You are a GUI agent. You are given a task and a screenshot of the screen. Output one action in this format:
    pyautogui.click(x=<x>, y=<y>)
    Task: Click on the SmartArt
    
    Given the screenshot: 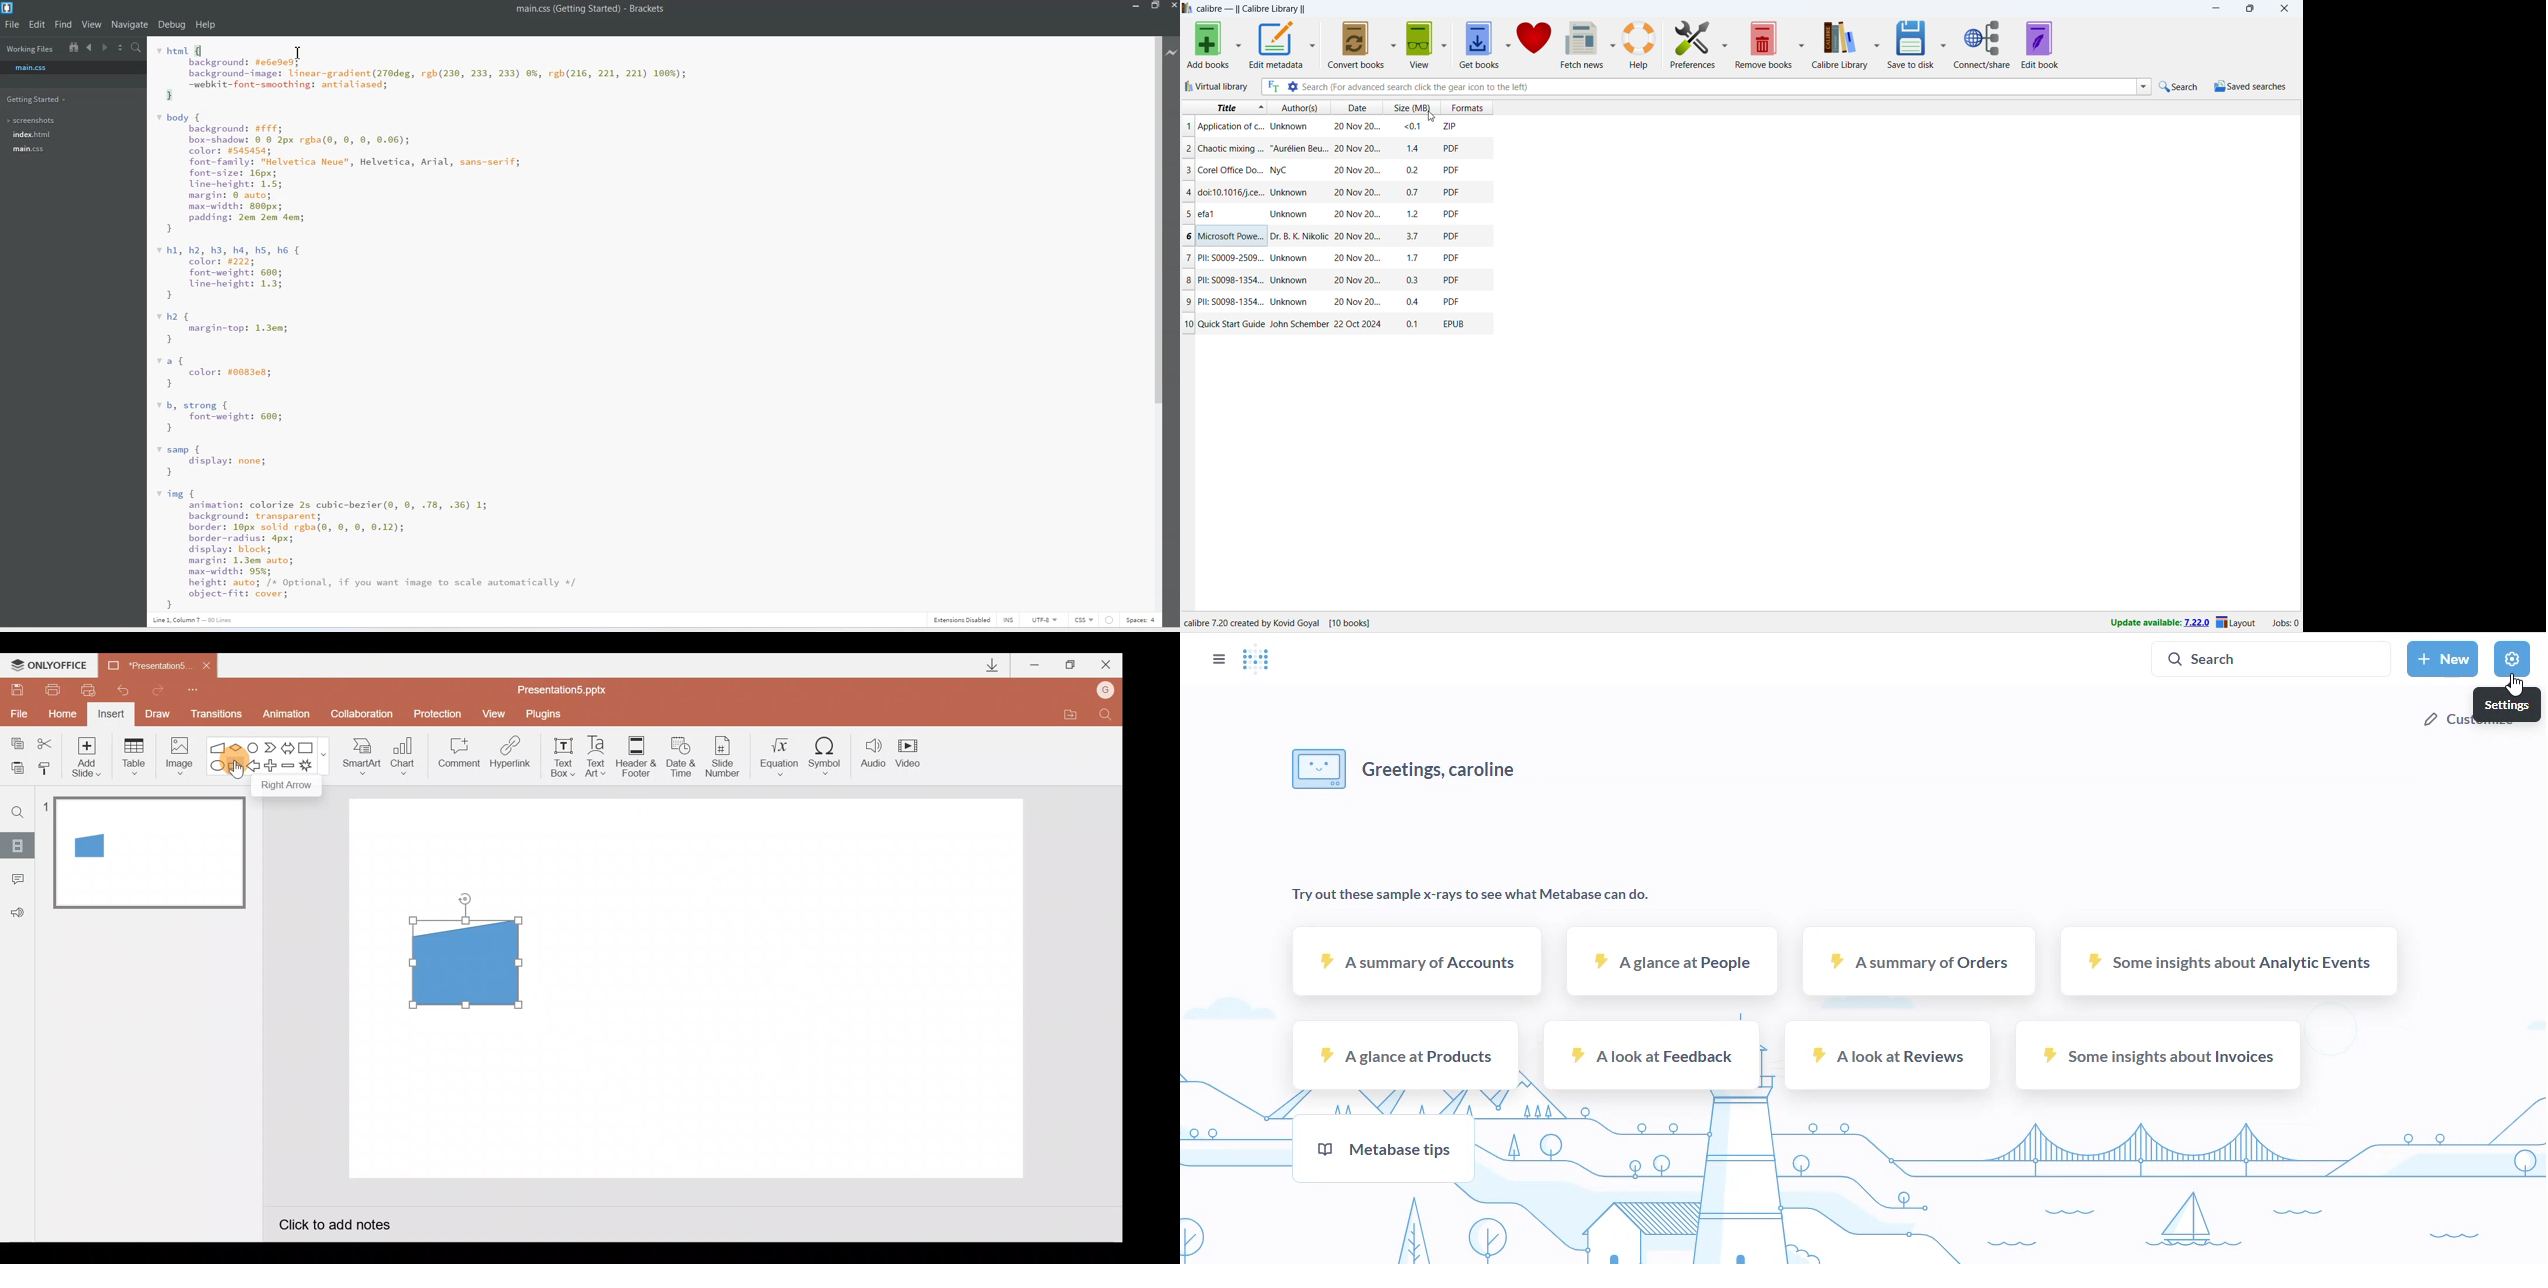 What is the action you would take?
    pyautogui.click(x=358, y=755)
    